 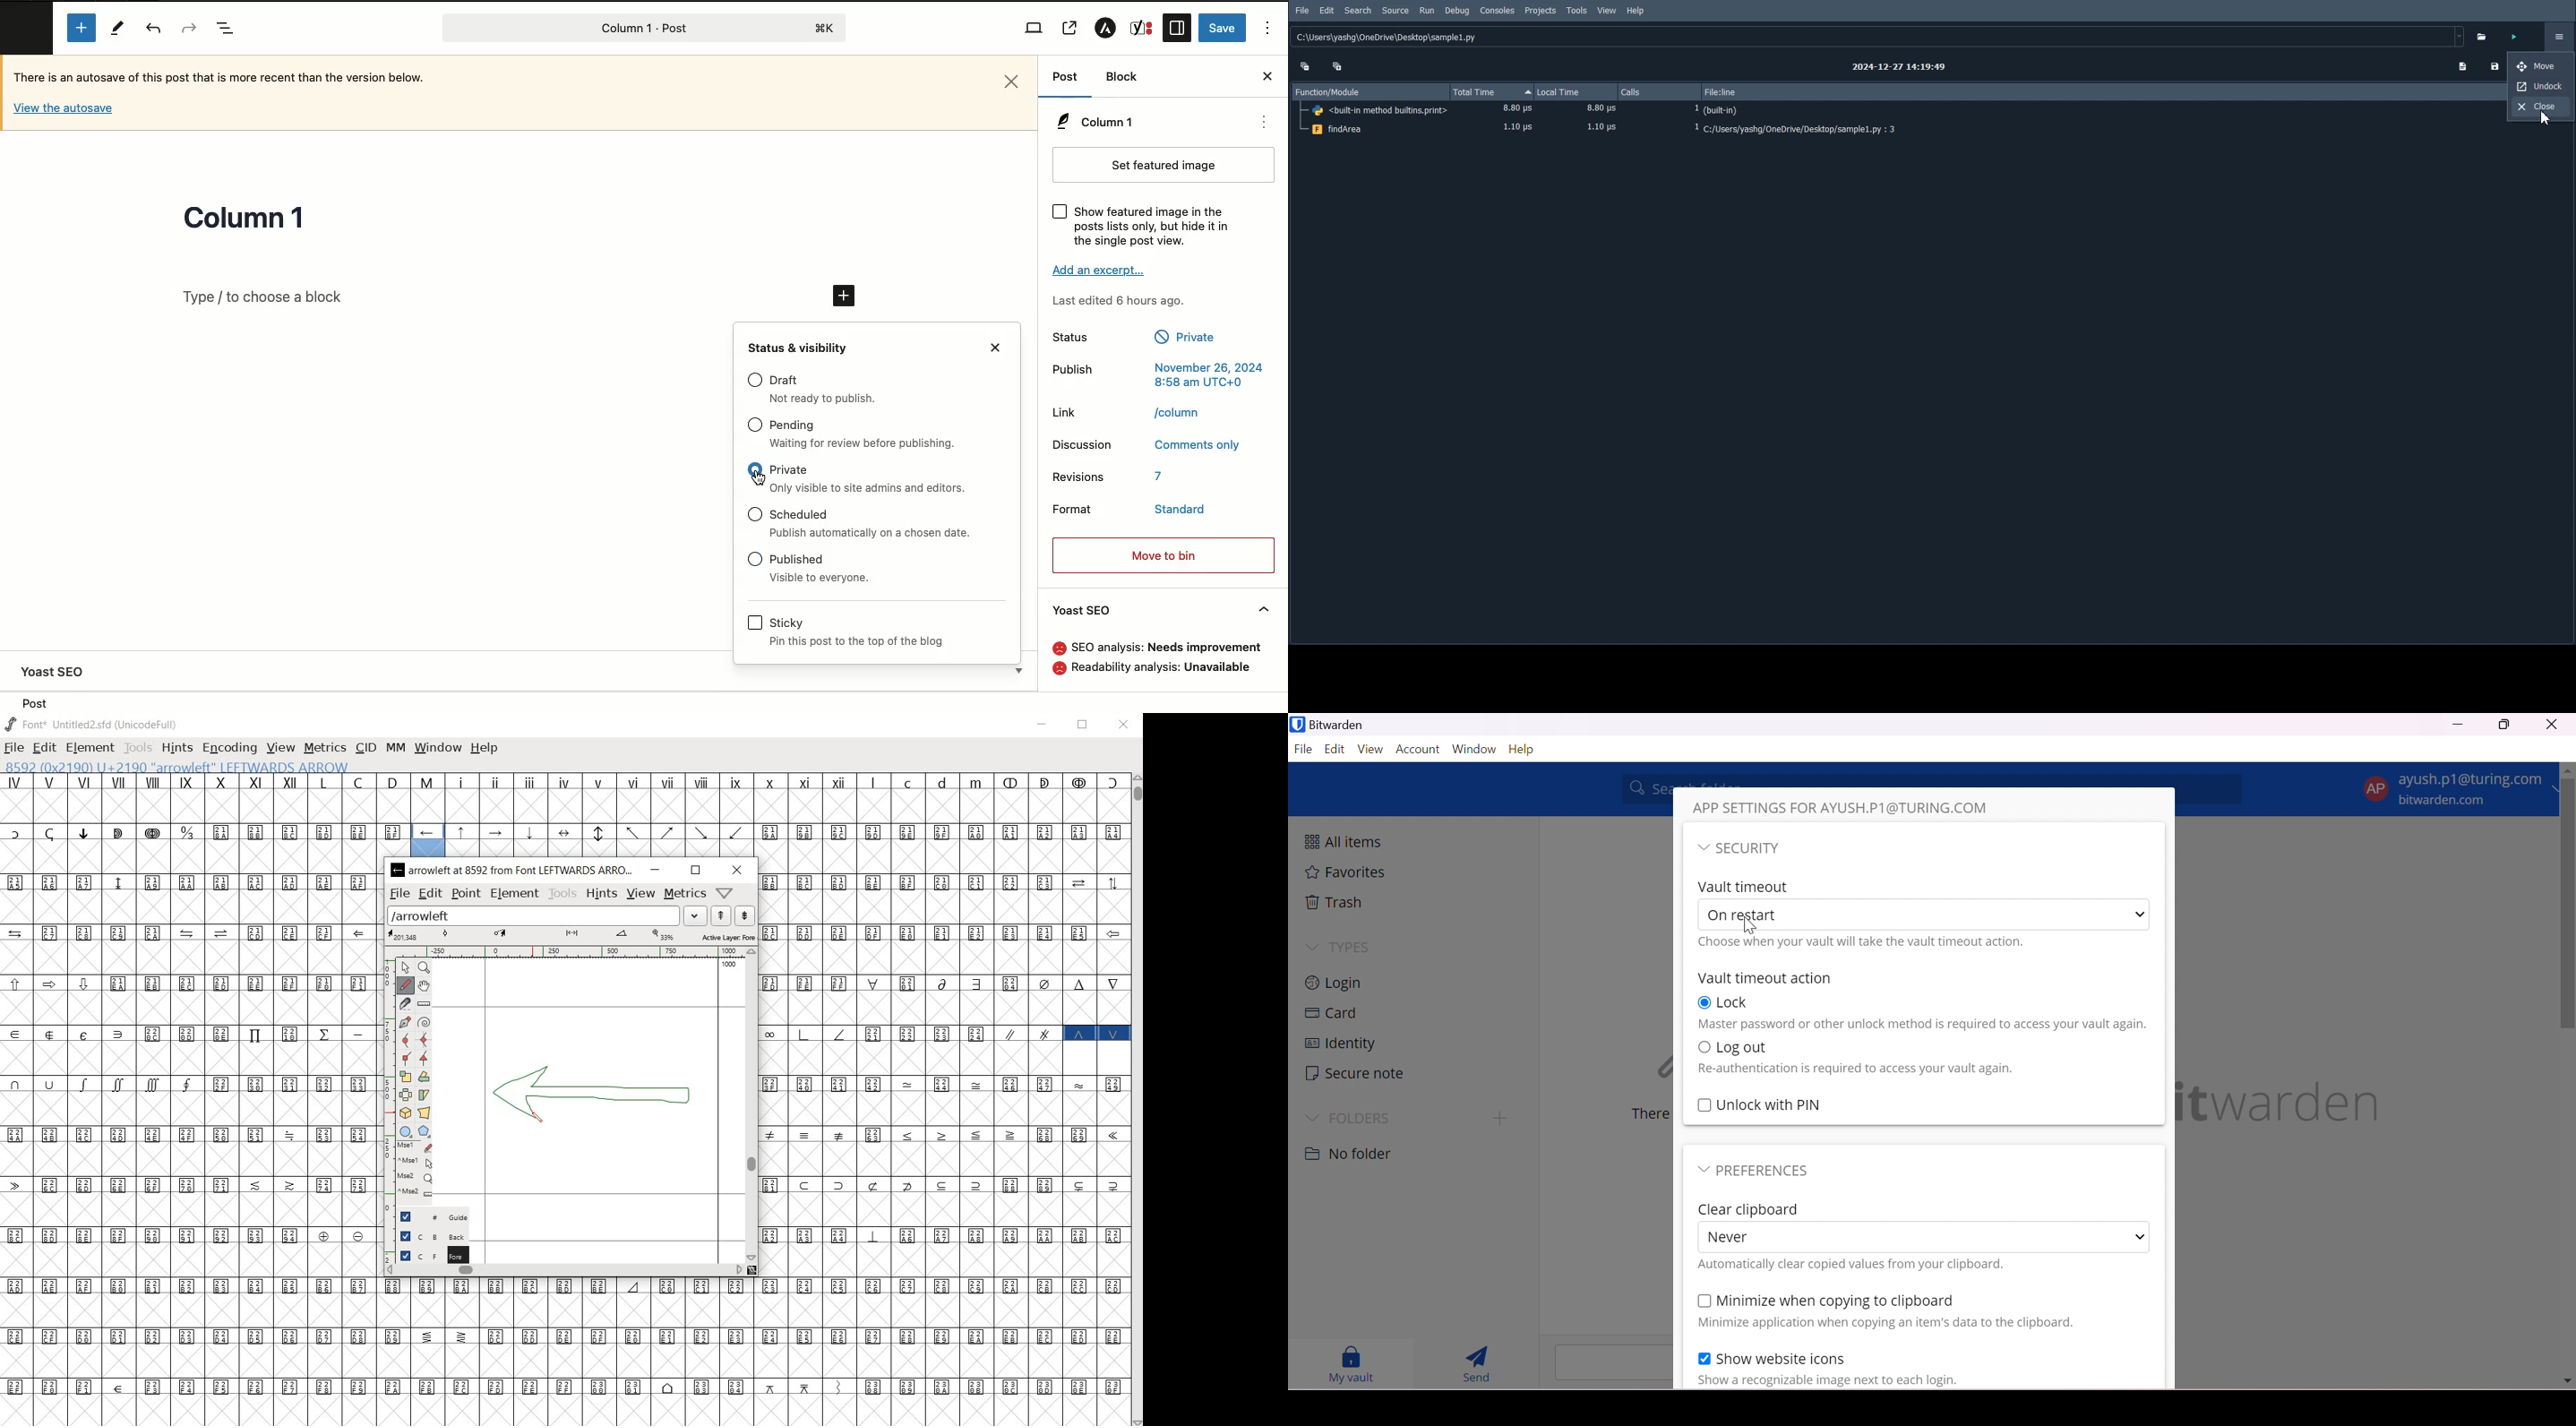 I want to click on Published, so click(x=822, y=577).